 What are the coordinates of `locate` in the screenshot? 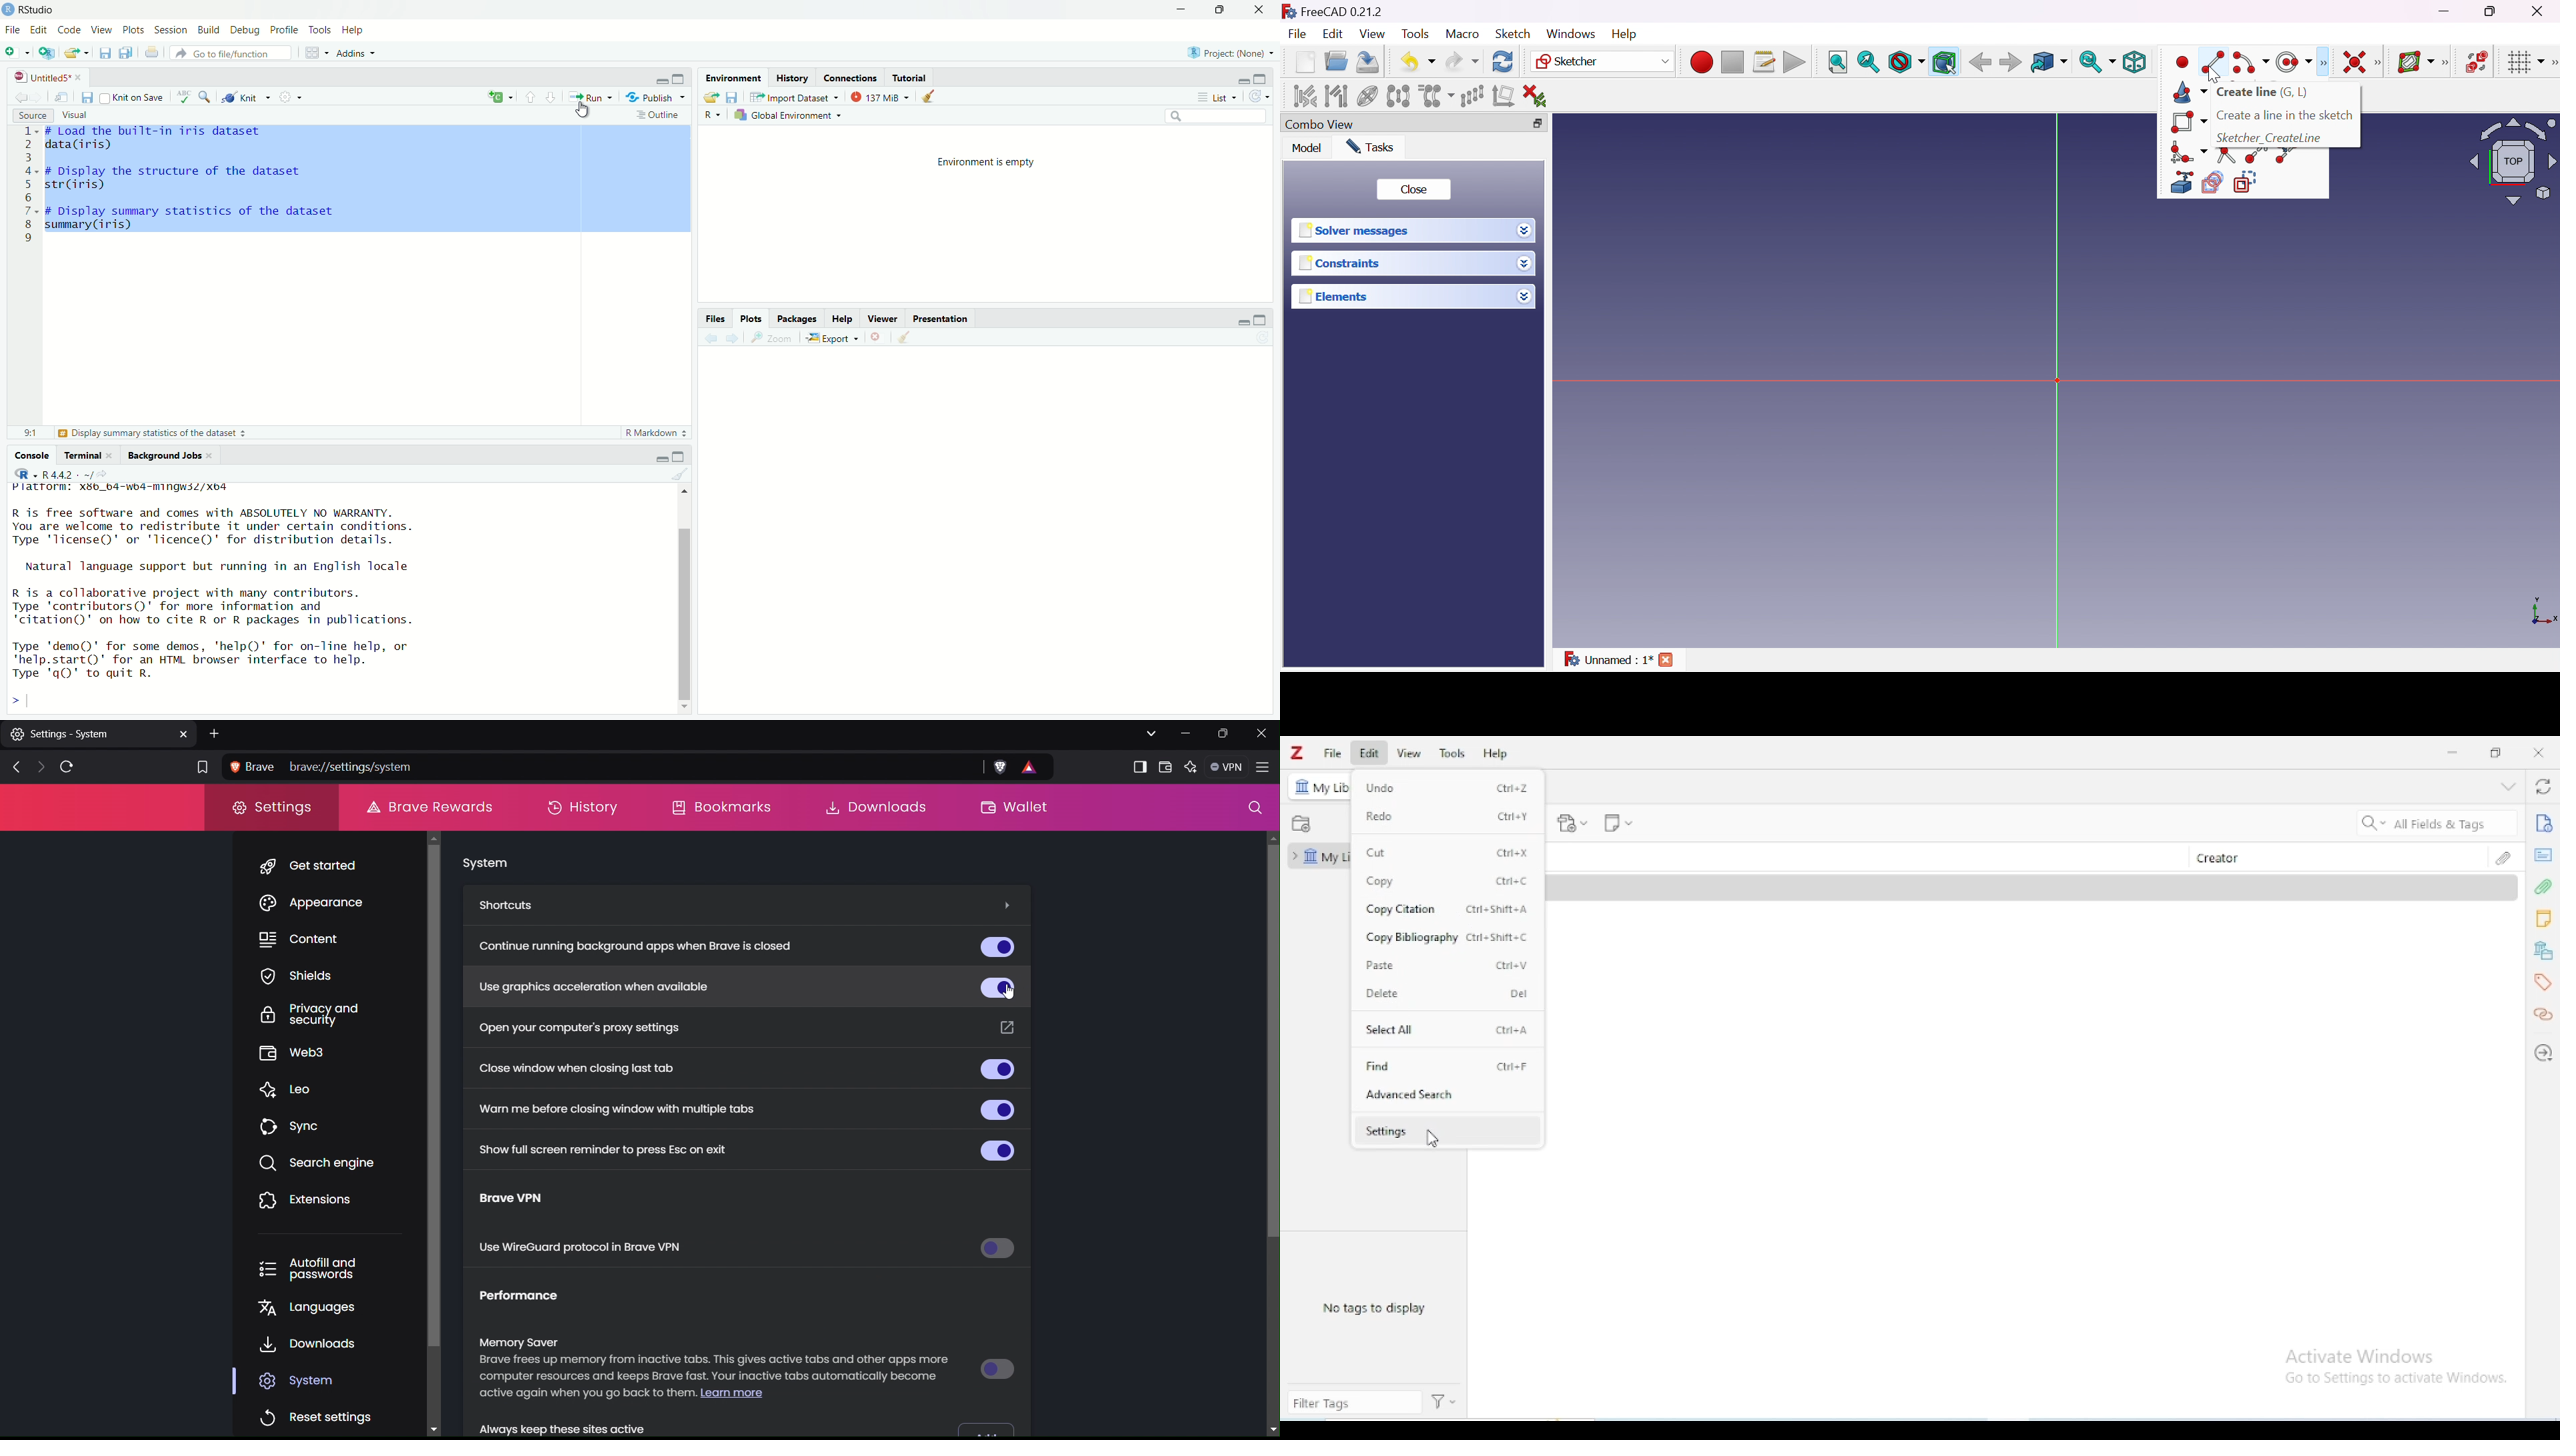 It's located at (2544, 1053).